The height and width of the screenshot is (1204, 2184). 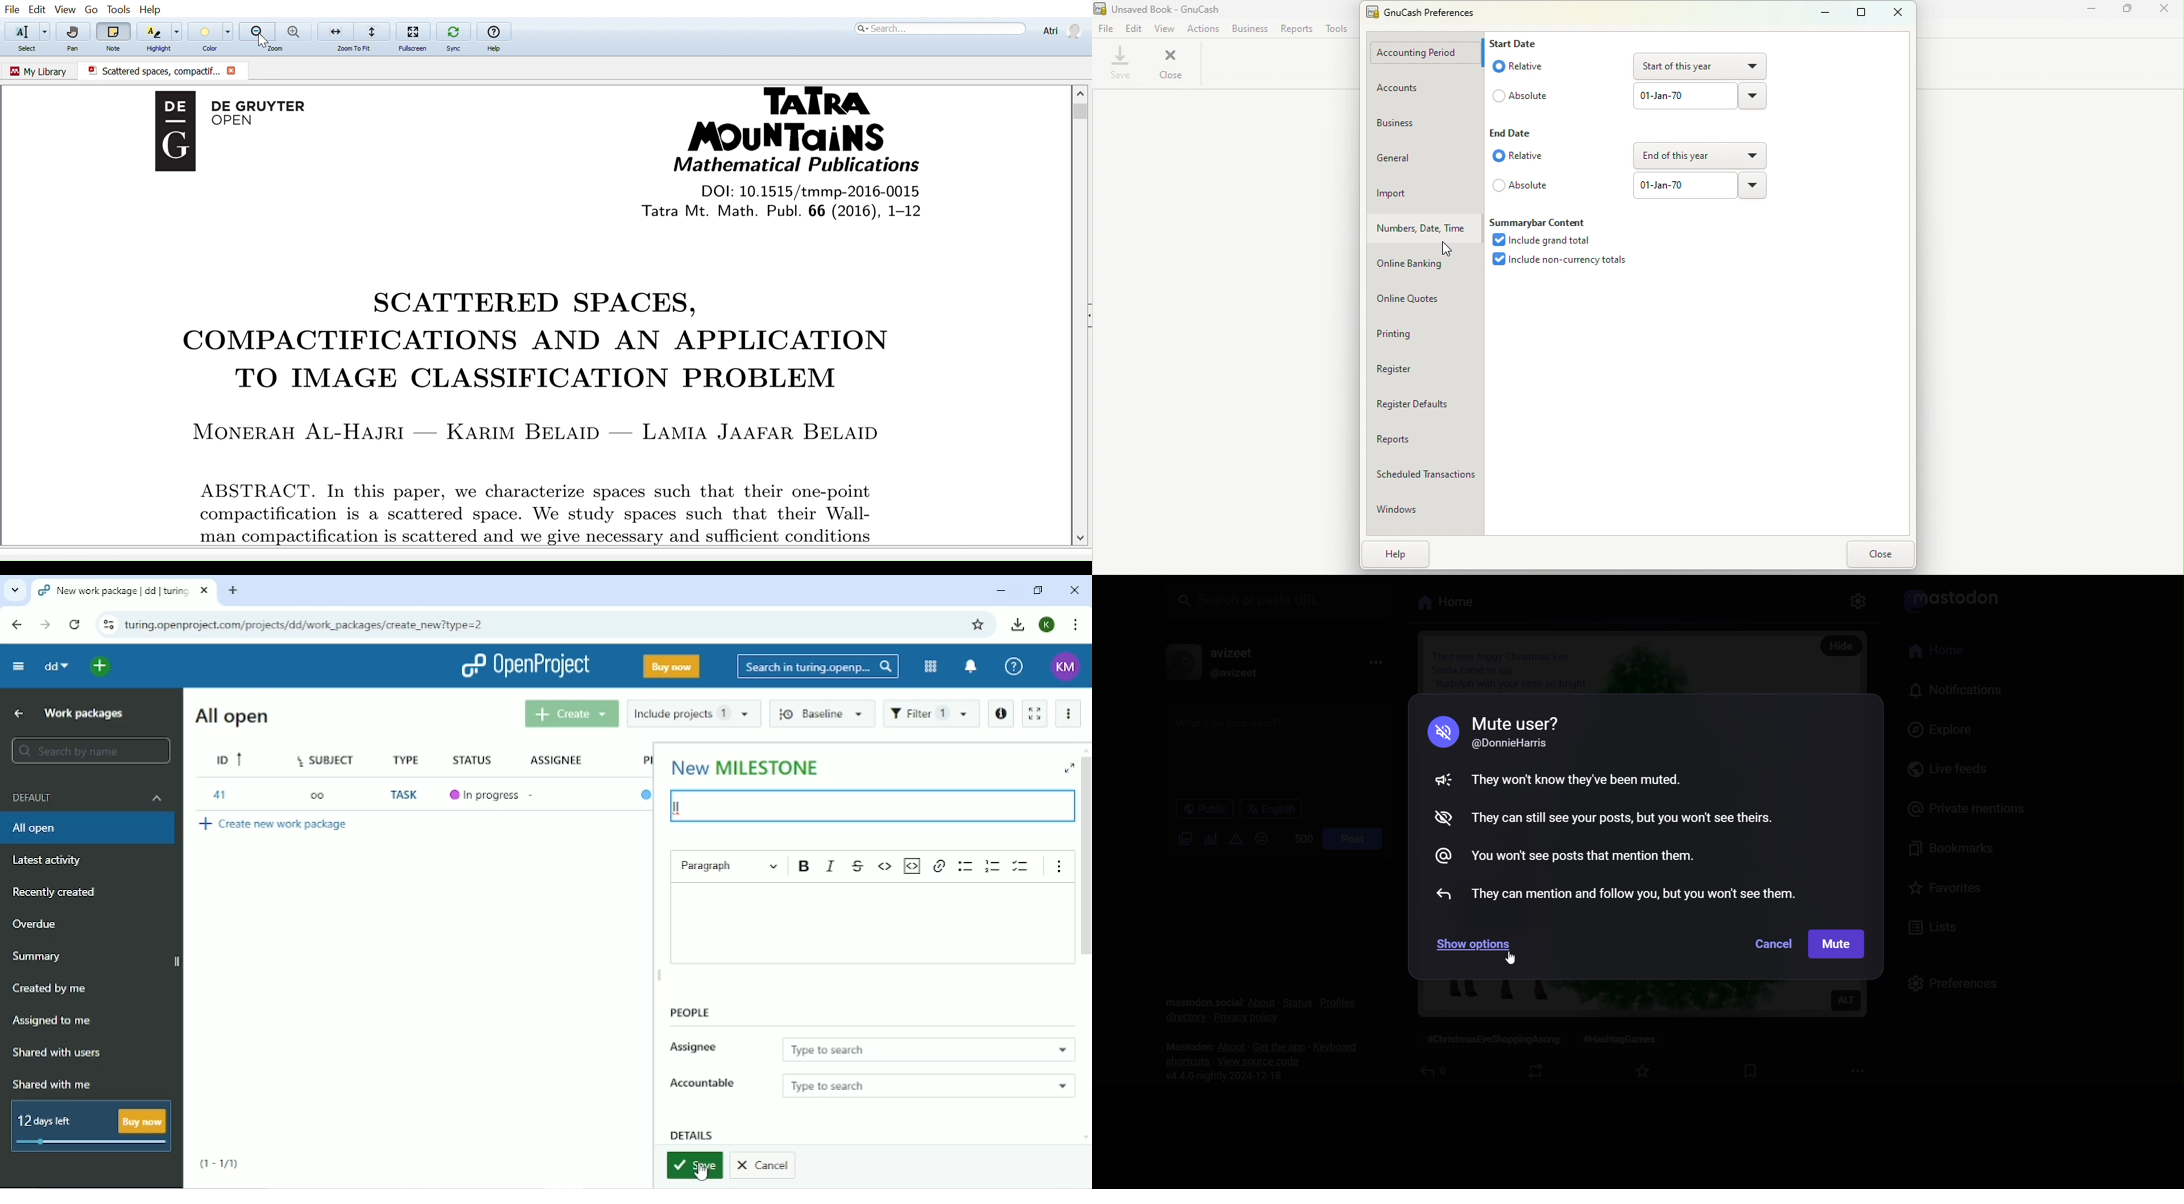 I want to click on Cancel, so click(x=765, y=1167).